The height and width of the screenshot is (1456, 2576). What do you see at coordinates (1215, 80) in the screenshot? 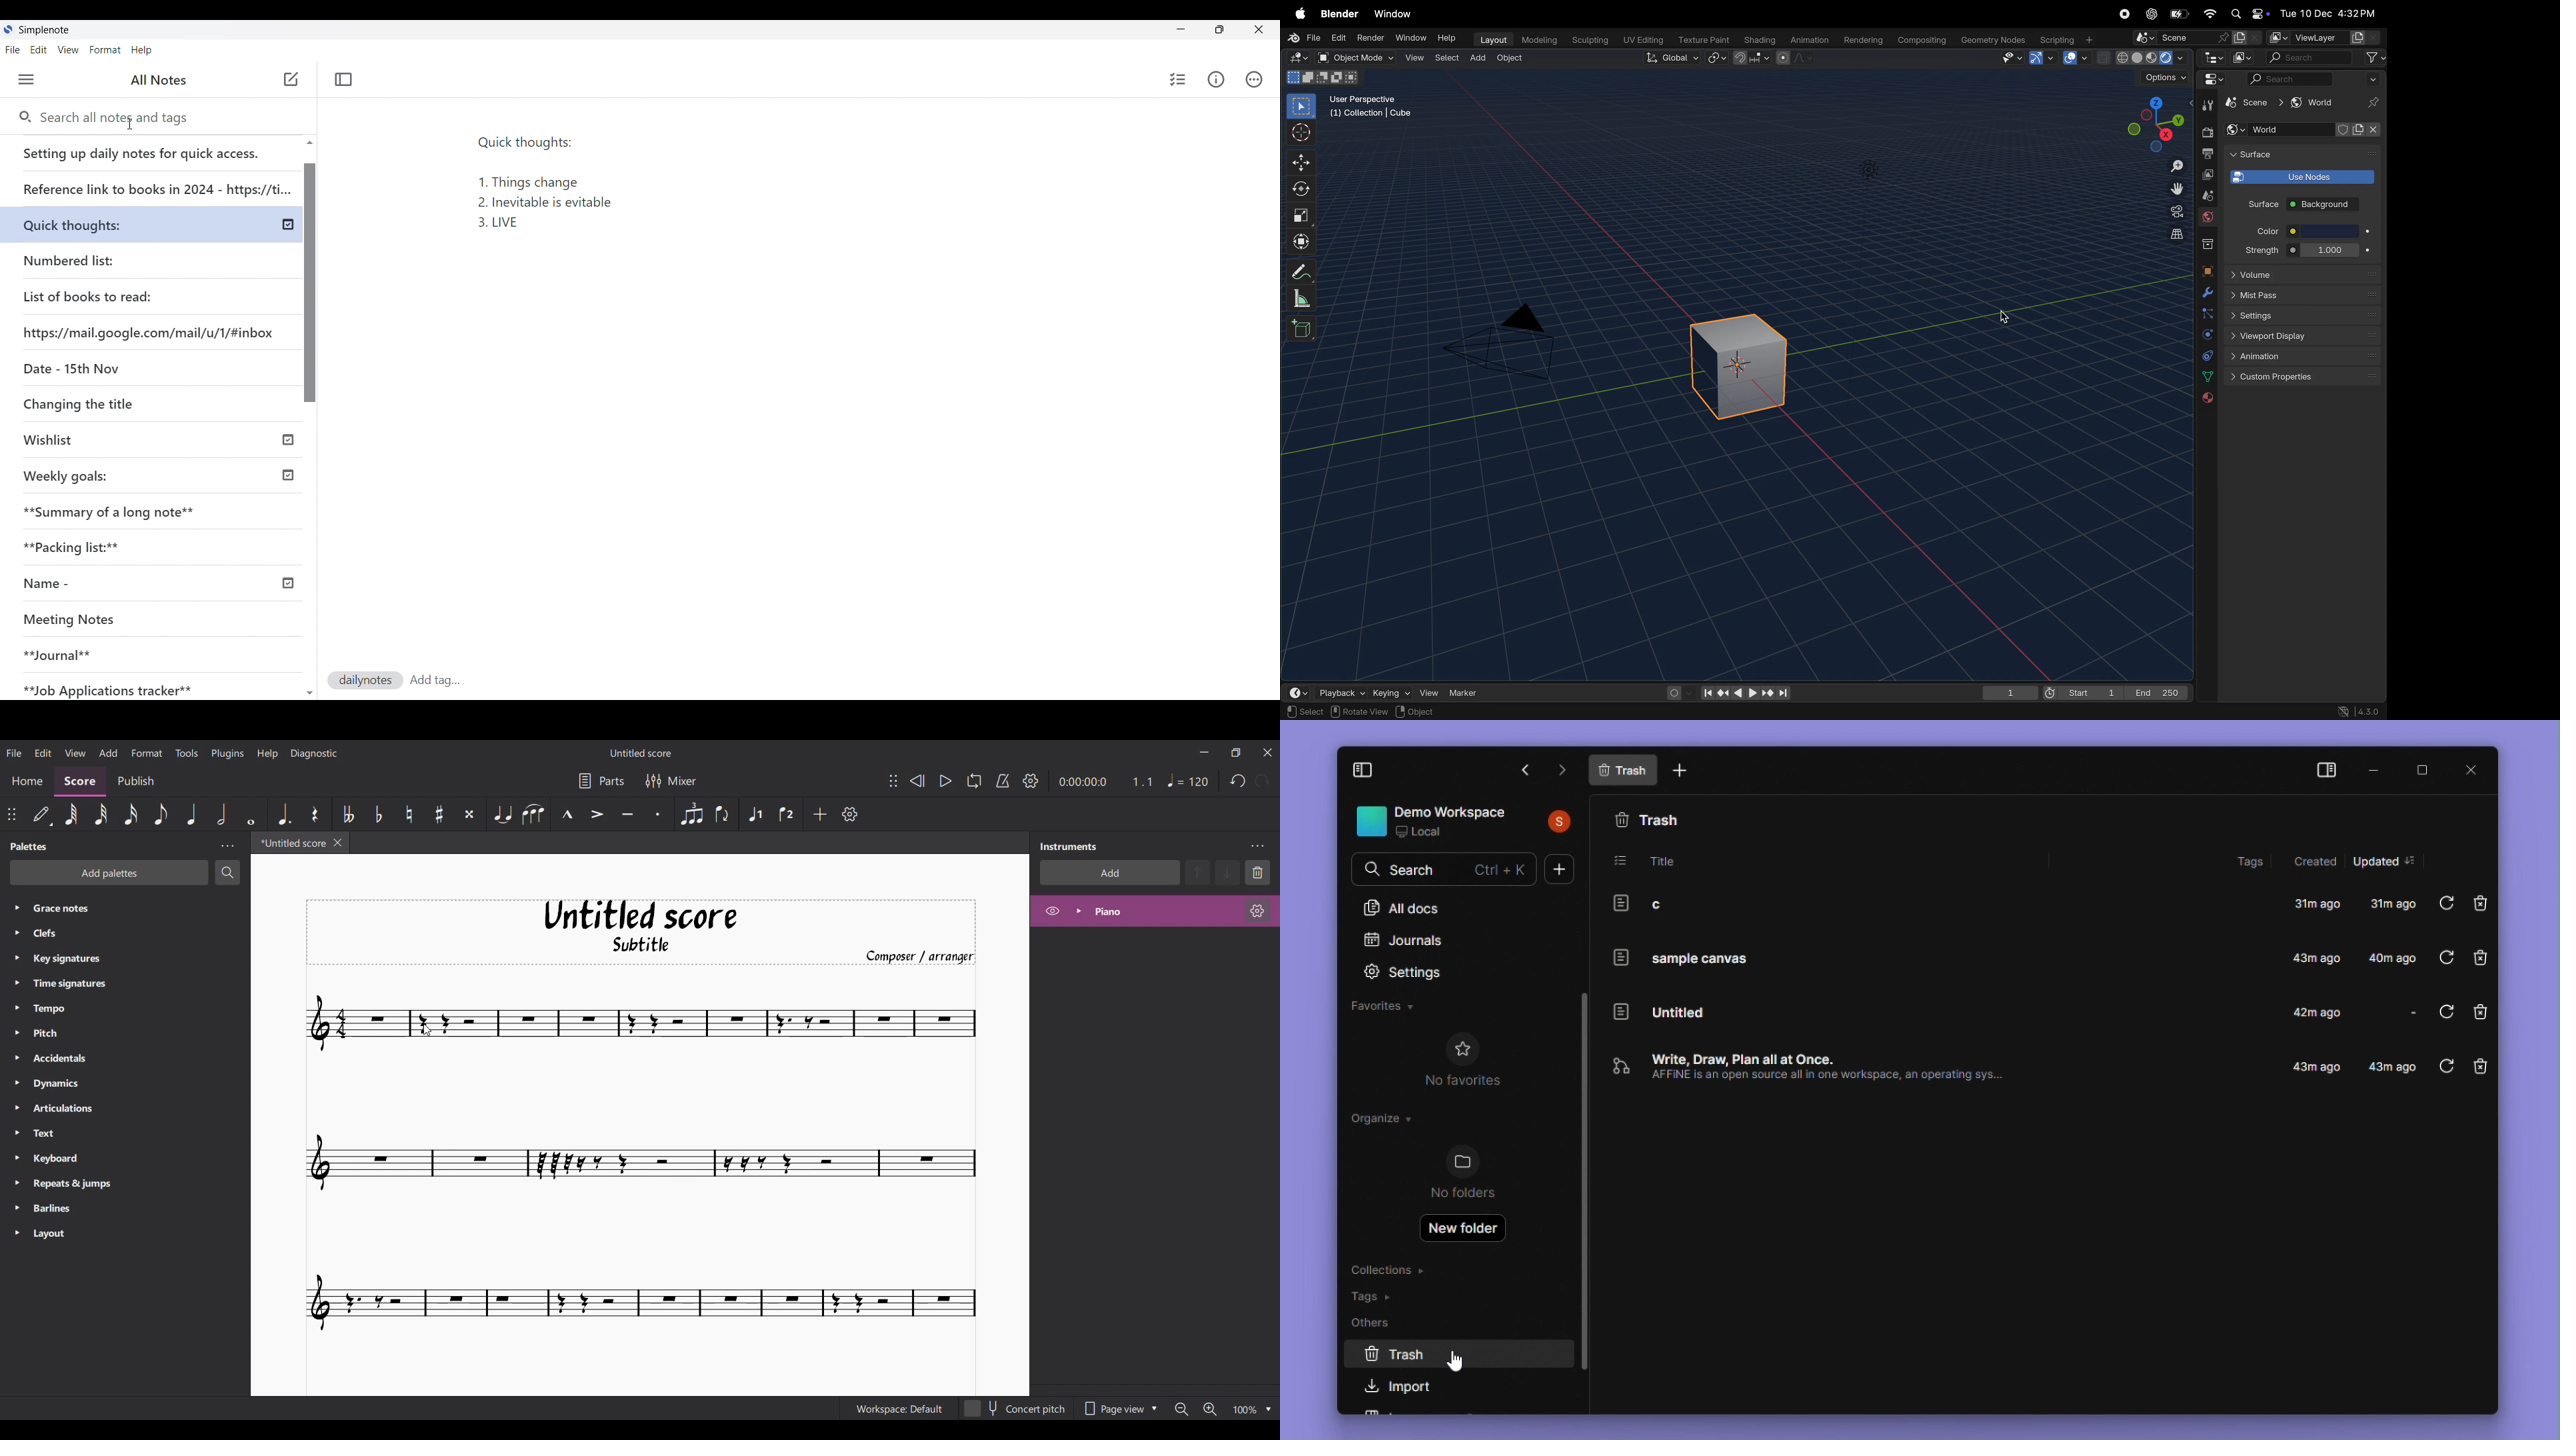
I see `Info` at bounding box center [1215, 80].